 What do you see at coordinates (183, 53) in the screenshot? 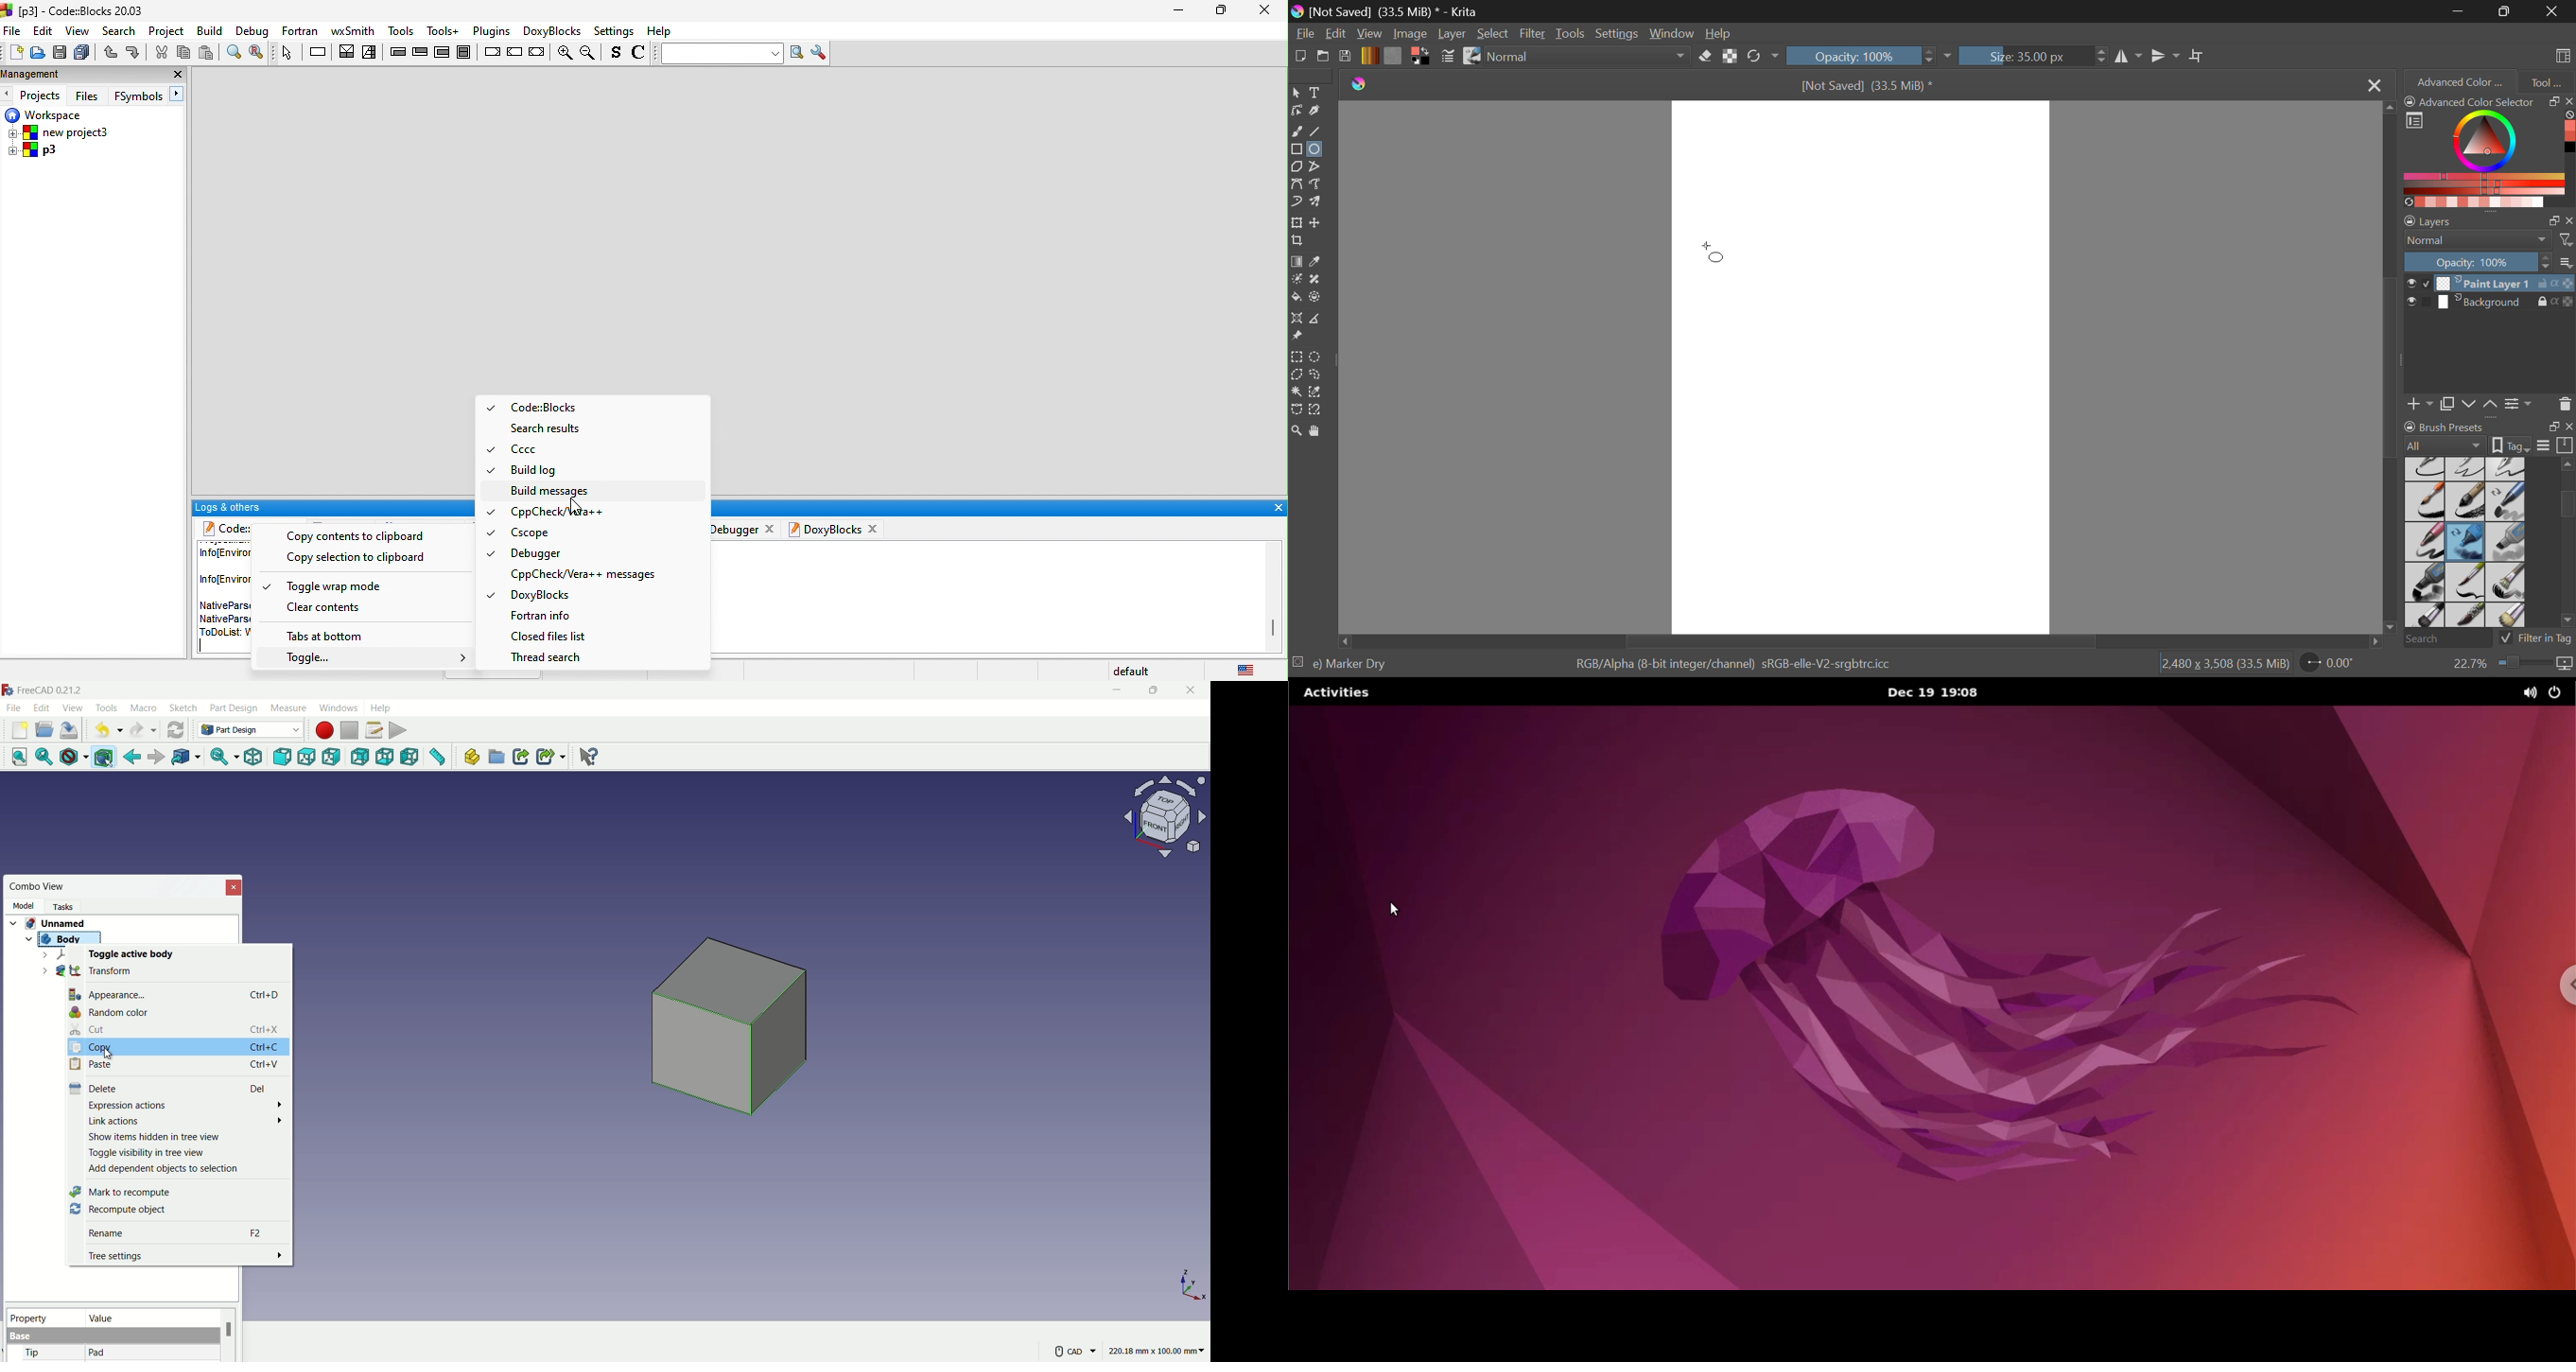
I see `copy` at bounding box center [183, 53].